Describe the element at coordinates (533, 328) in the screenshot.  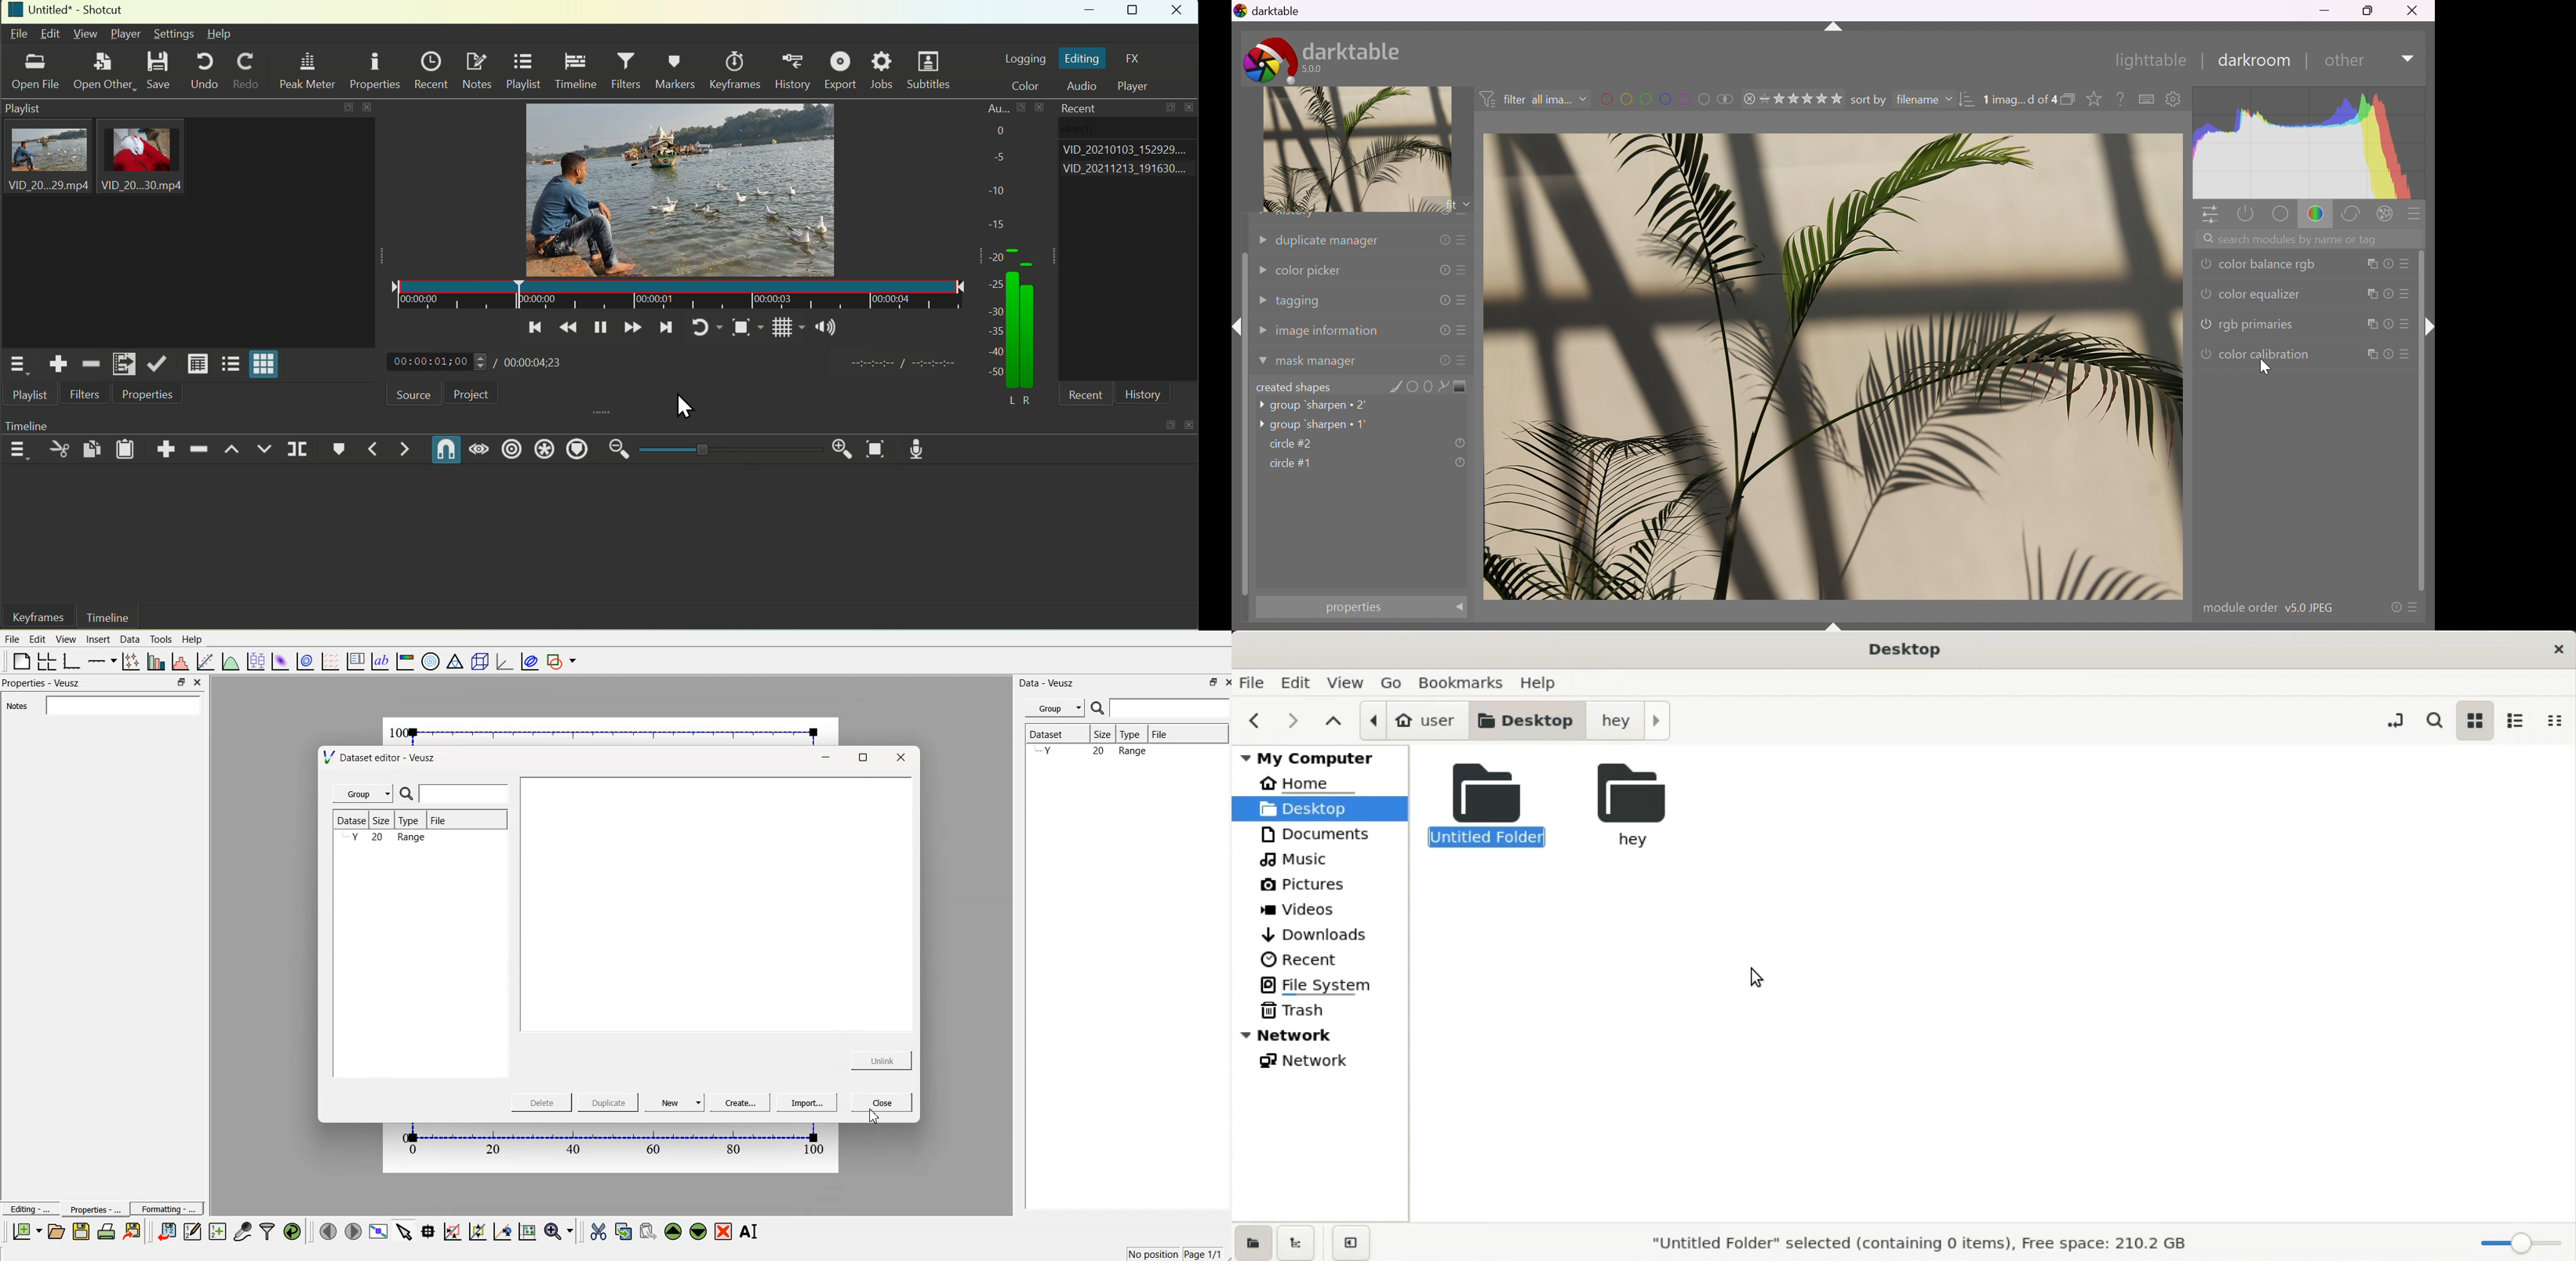
I see `Previous` at that location.